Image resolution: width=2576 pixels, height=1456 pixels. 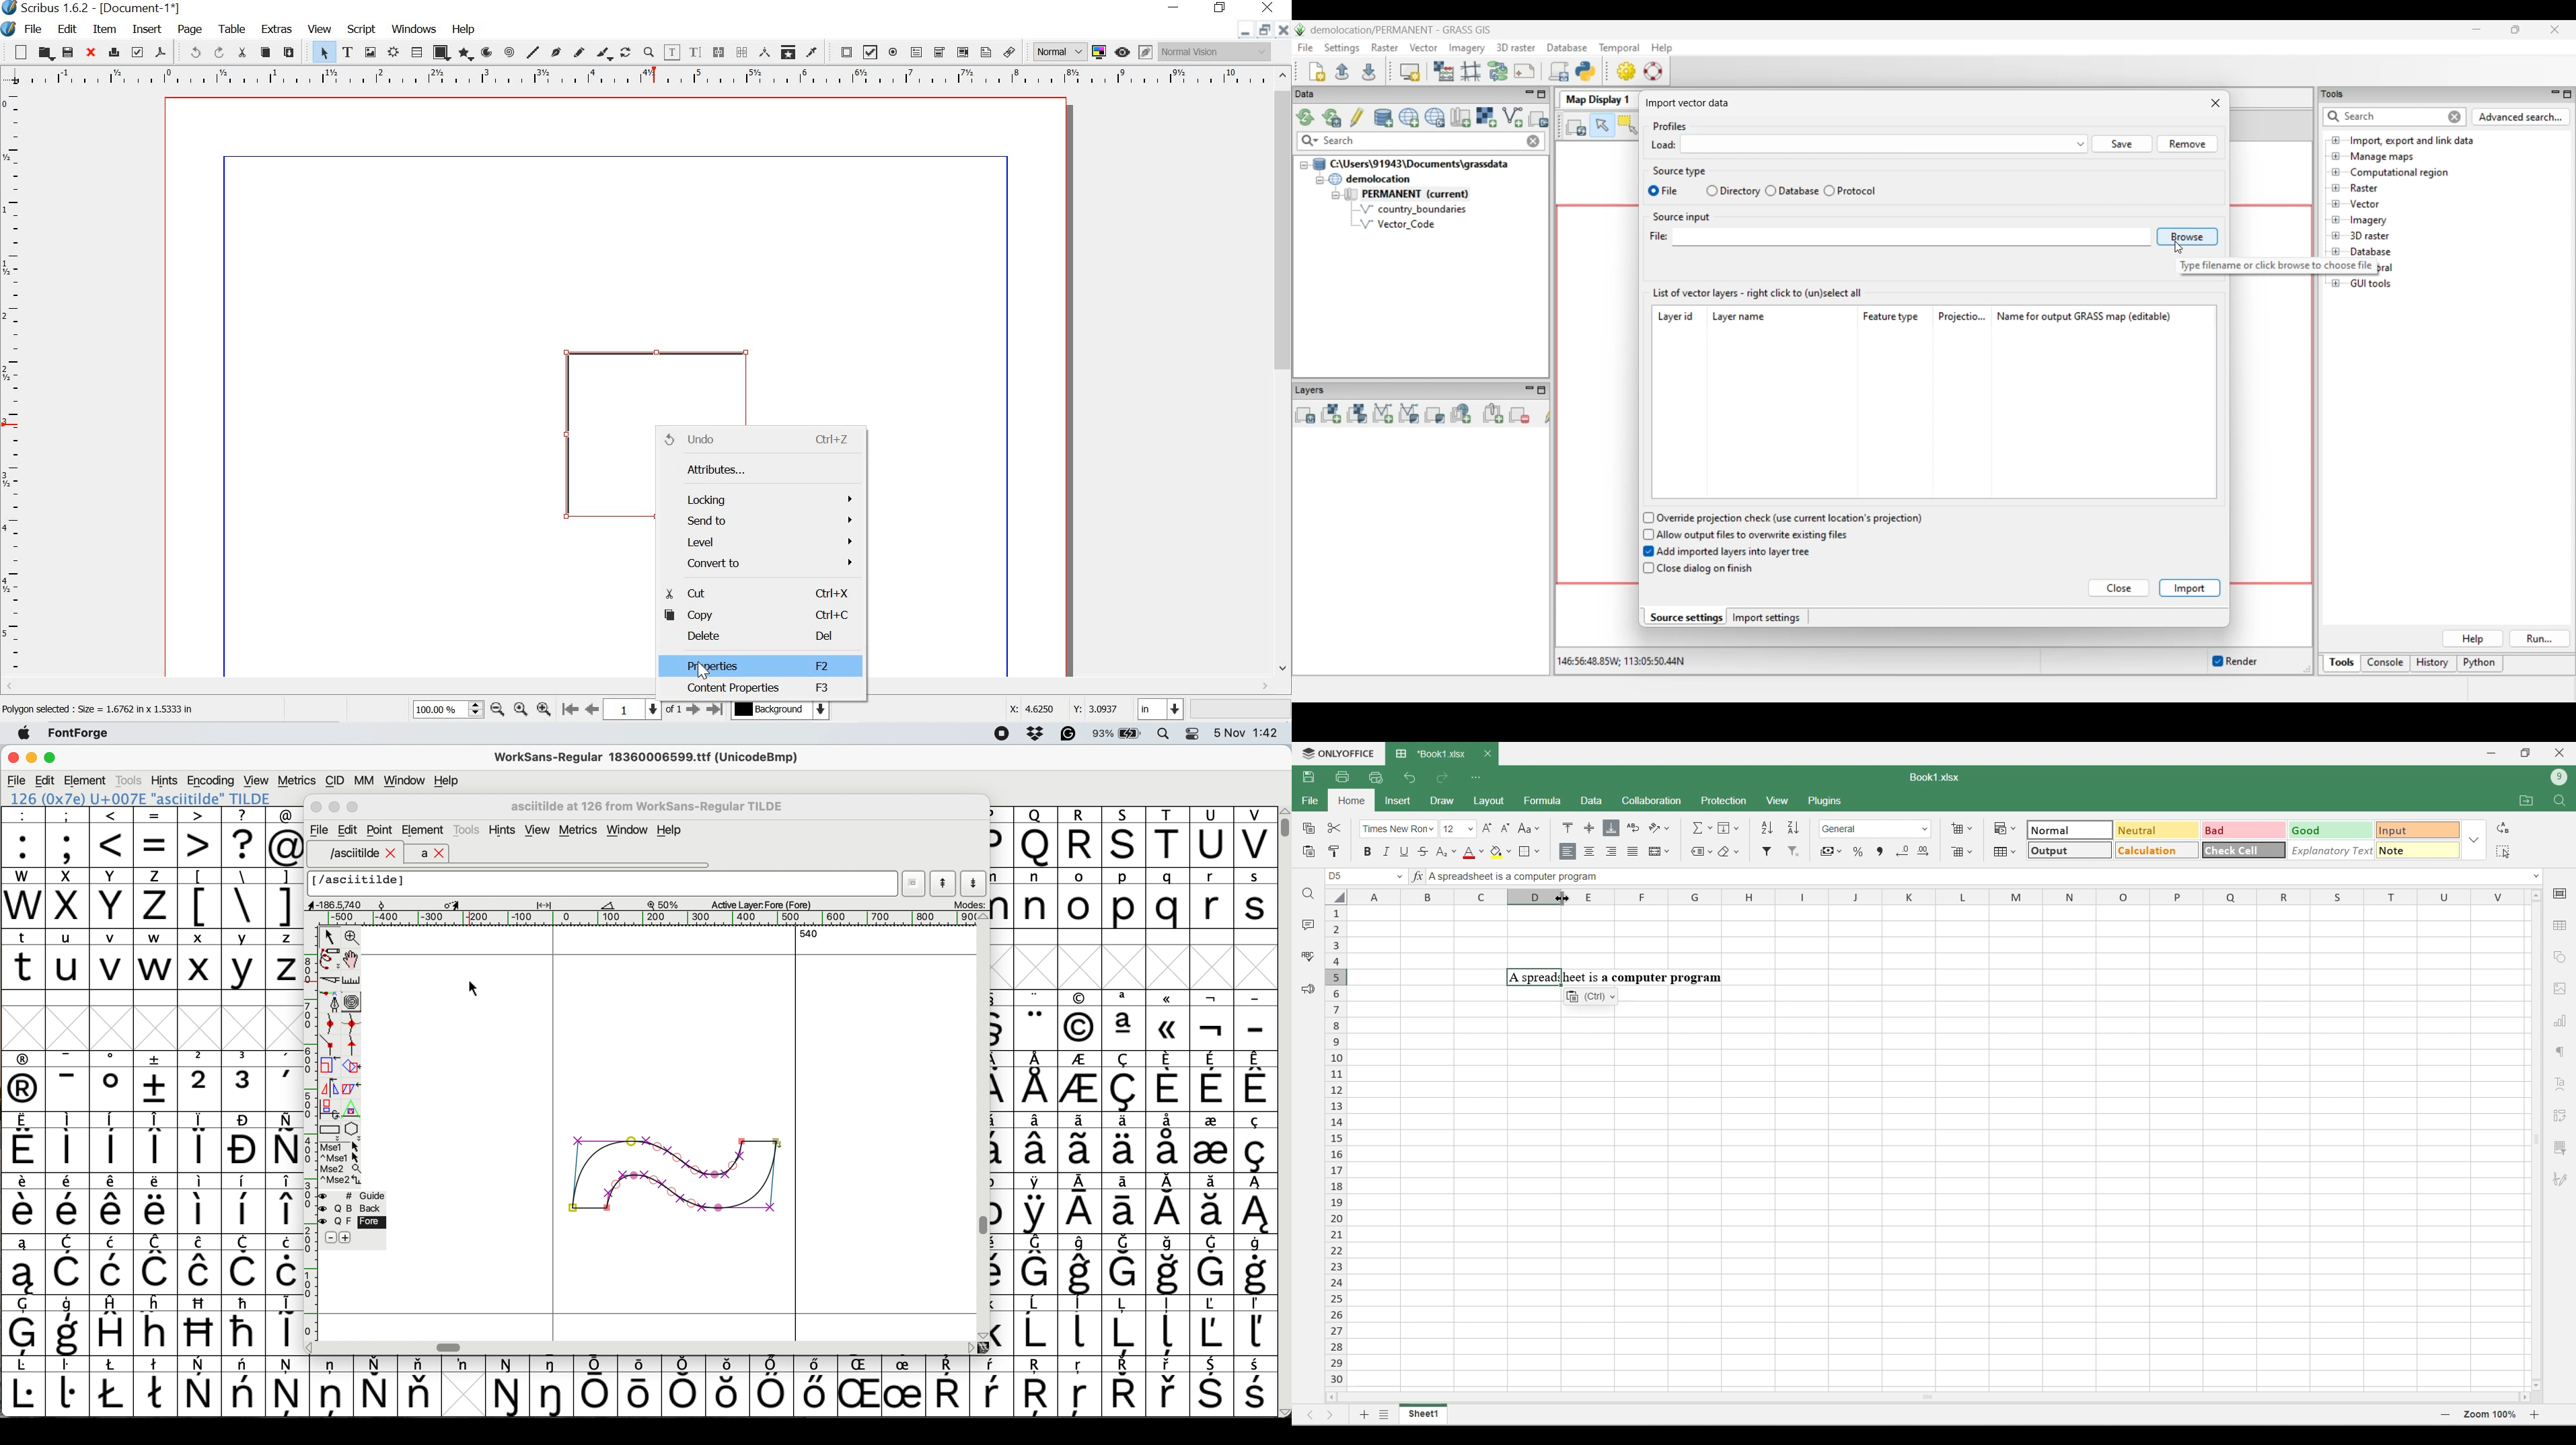 I want to click on normal vision, so click(x=1216, y=51).